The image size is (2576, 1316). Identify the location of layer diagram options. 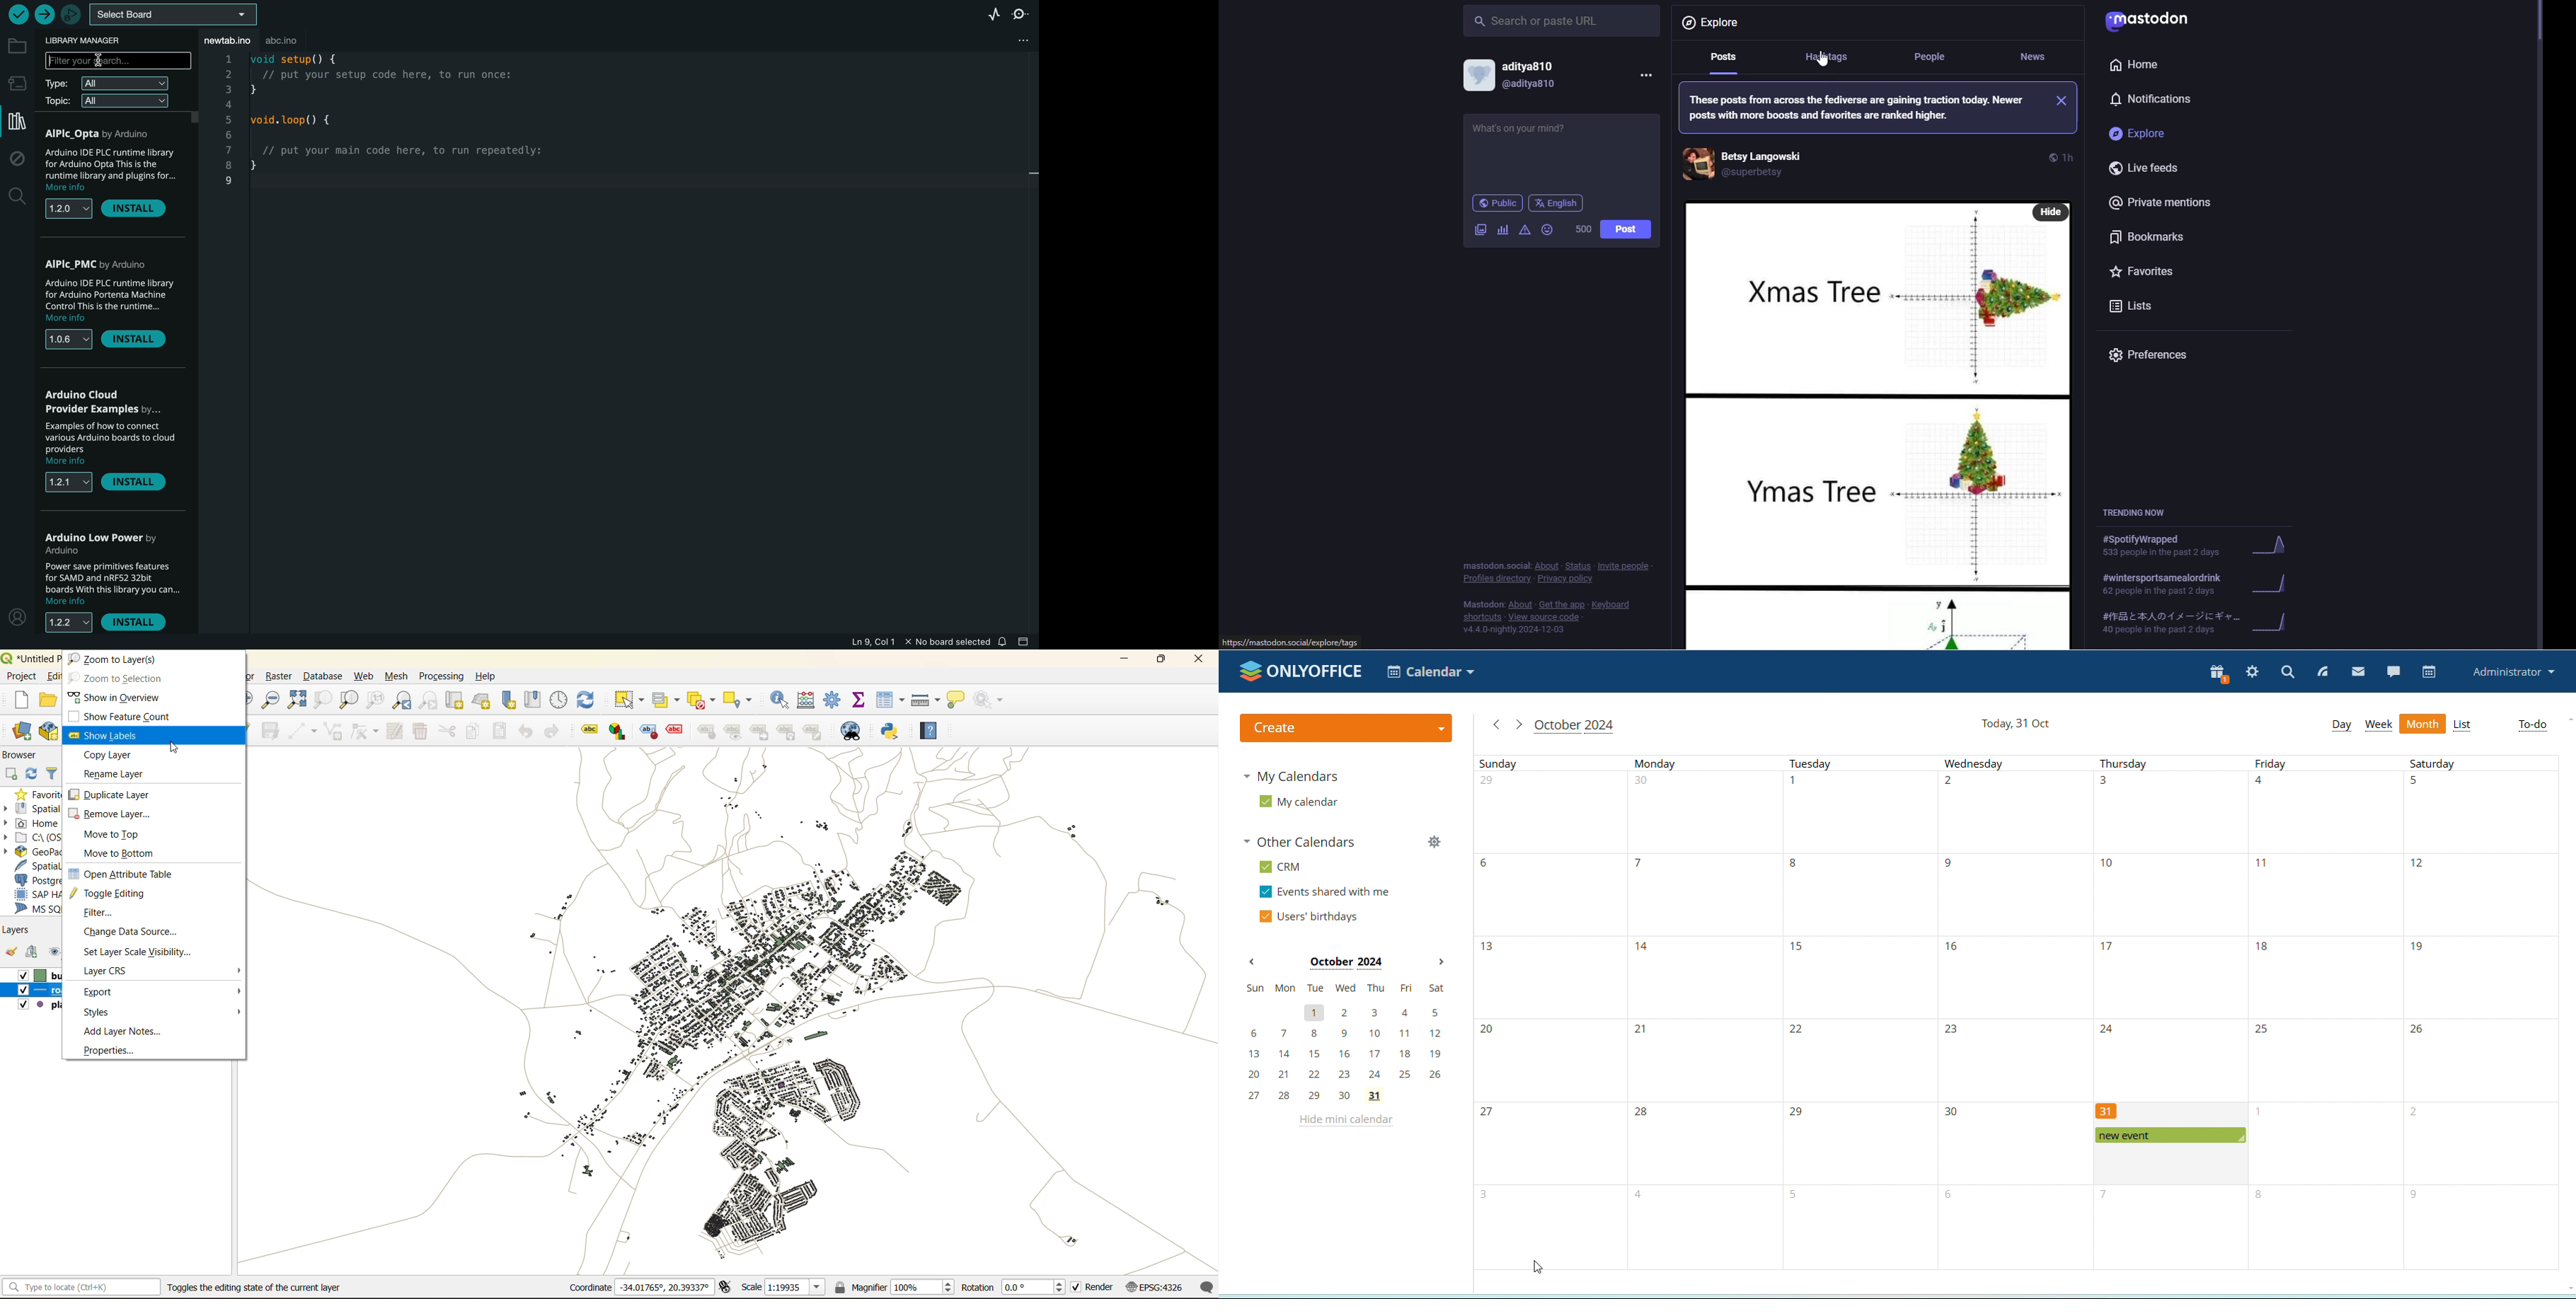
(620, 731).